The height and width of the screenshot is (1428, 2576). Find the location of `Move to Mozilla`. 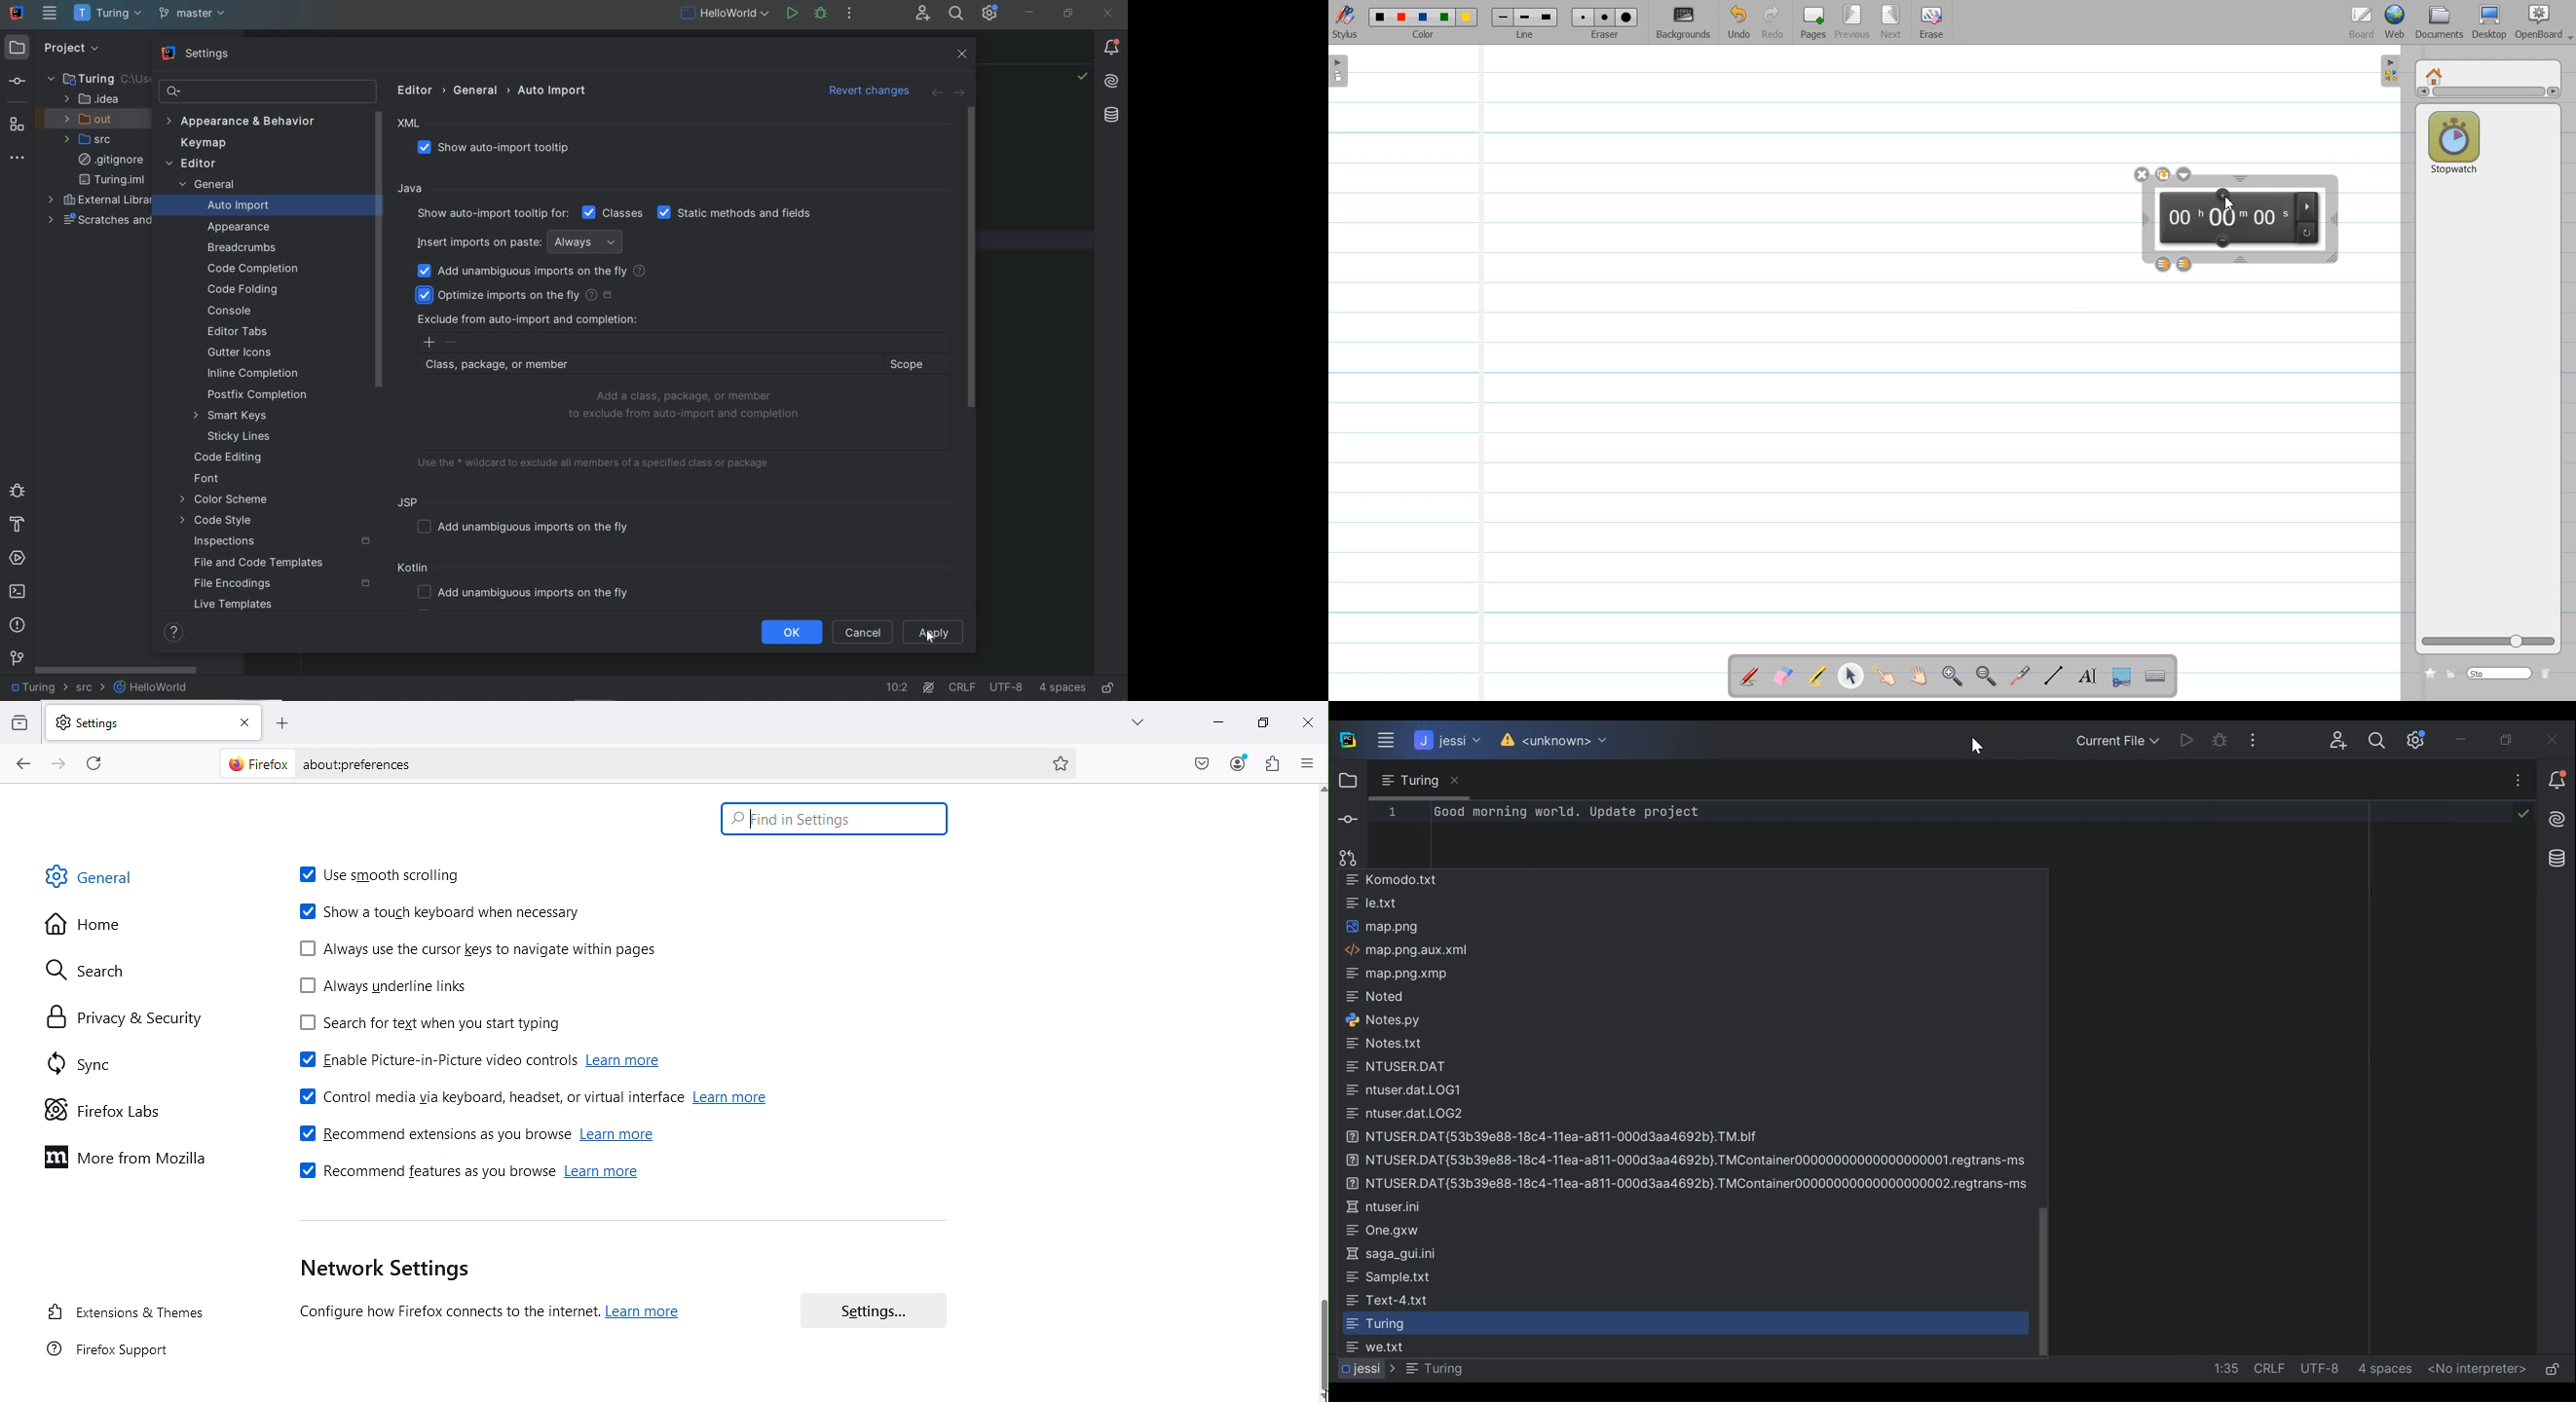

Move to Mozilla is located at coordinates (131, 1156).